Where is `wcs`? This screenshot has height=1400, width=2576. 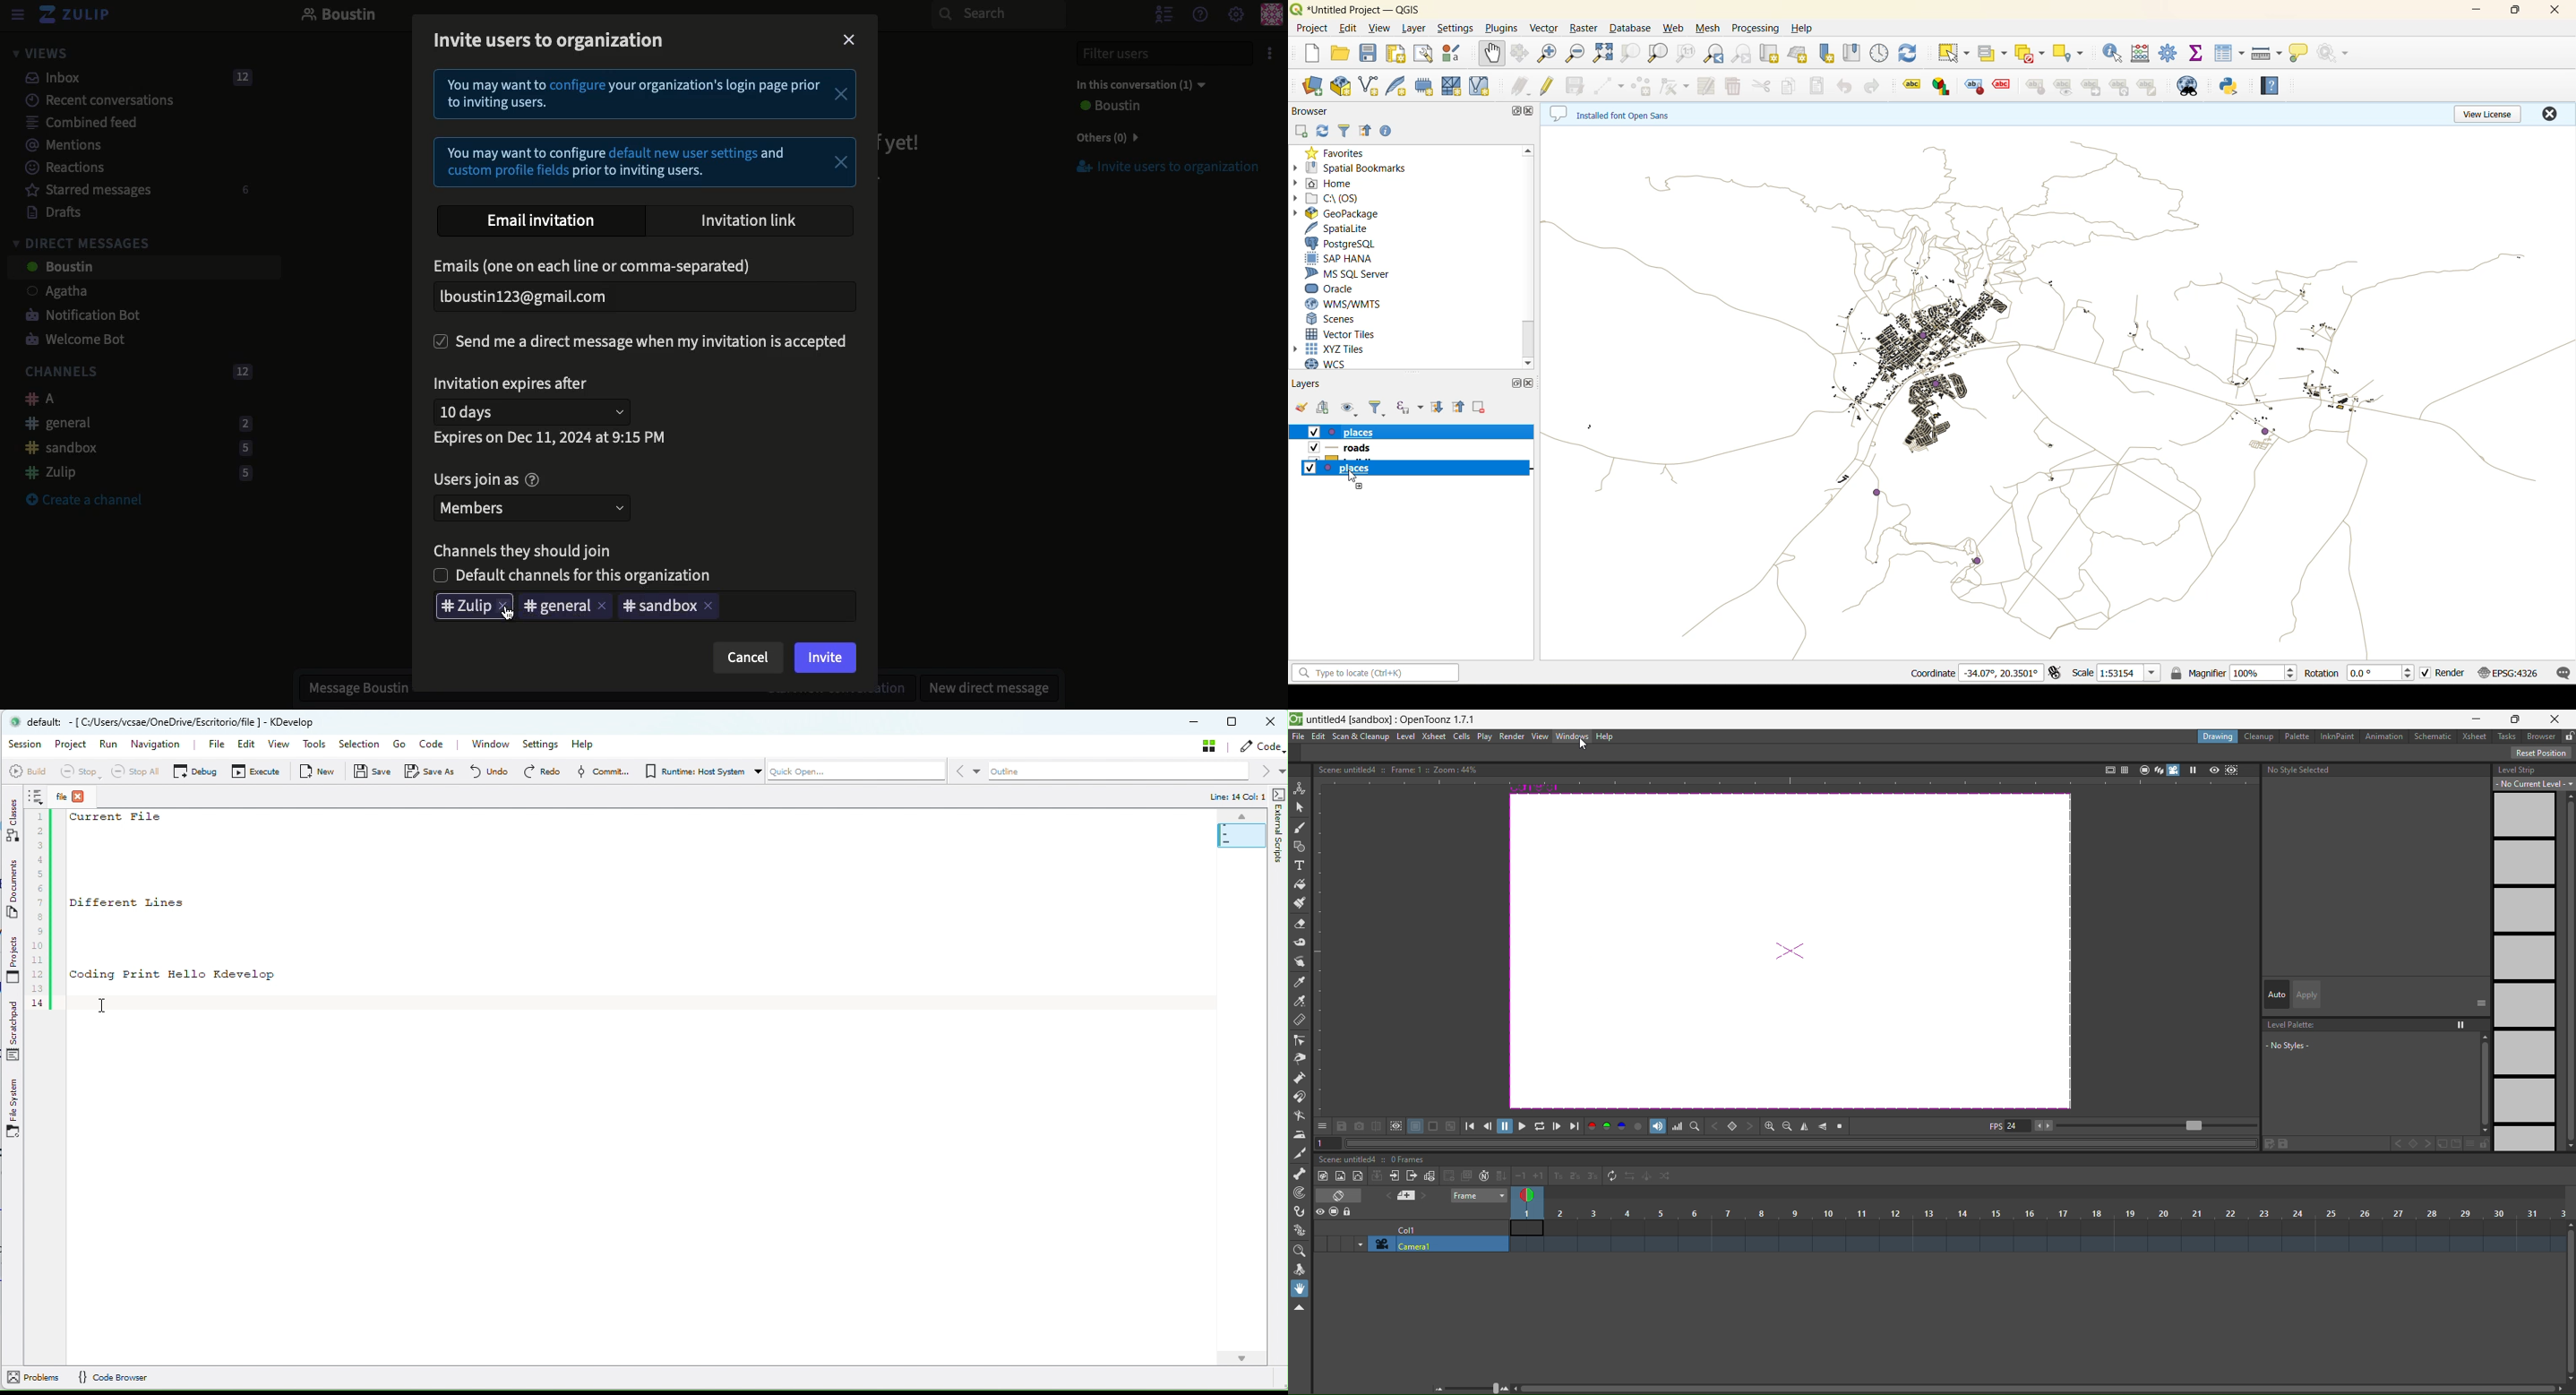
wcs is located at coordinates (1339, 363).